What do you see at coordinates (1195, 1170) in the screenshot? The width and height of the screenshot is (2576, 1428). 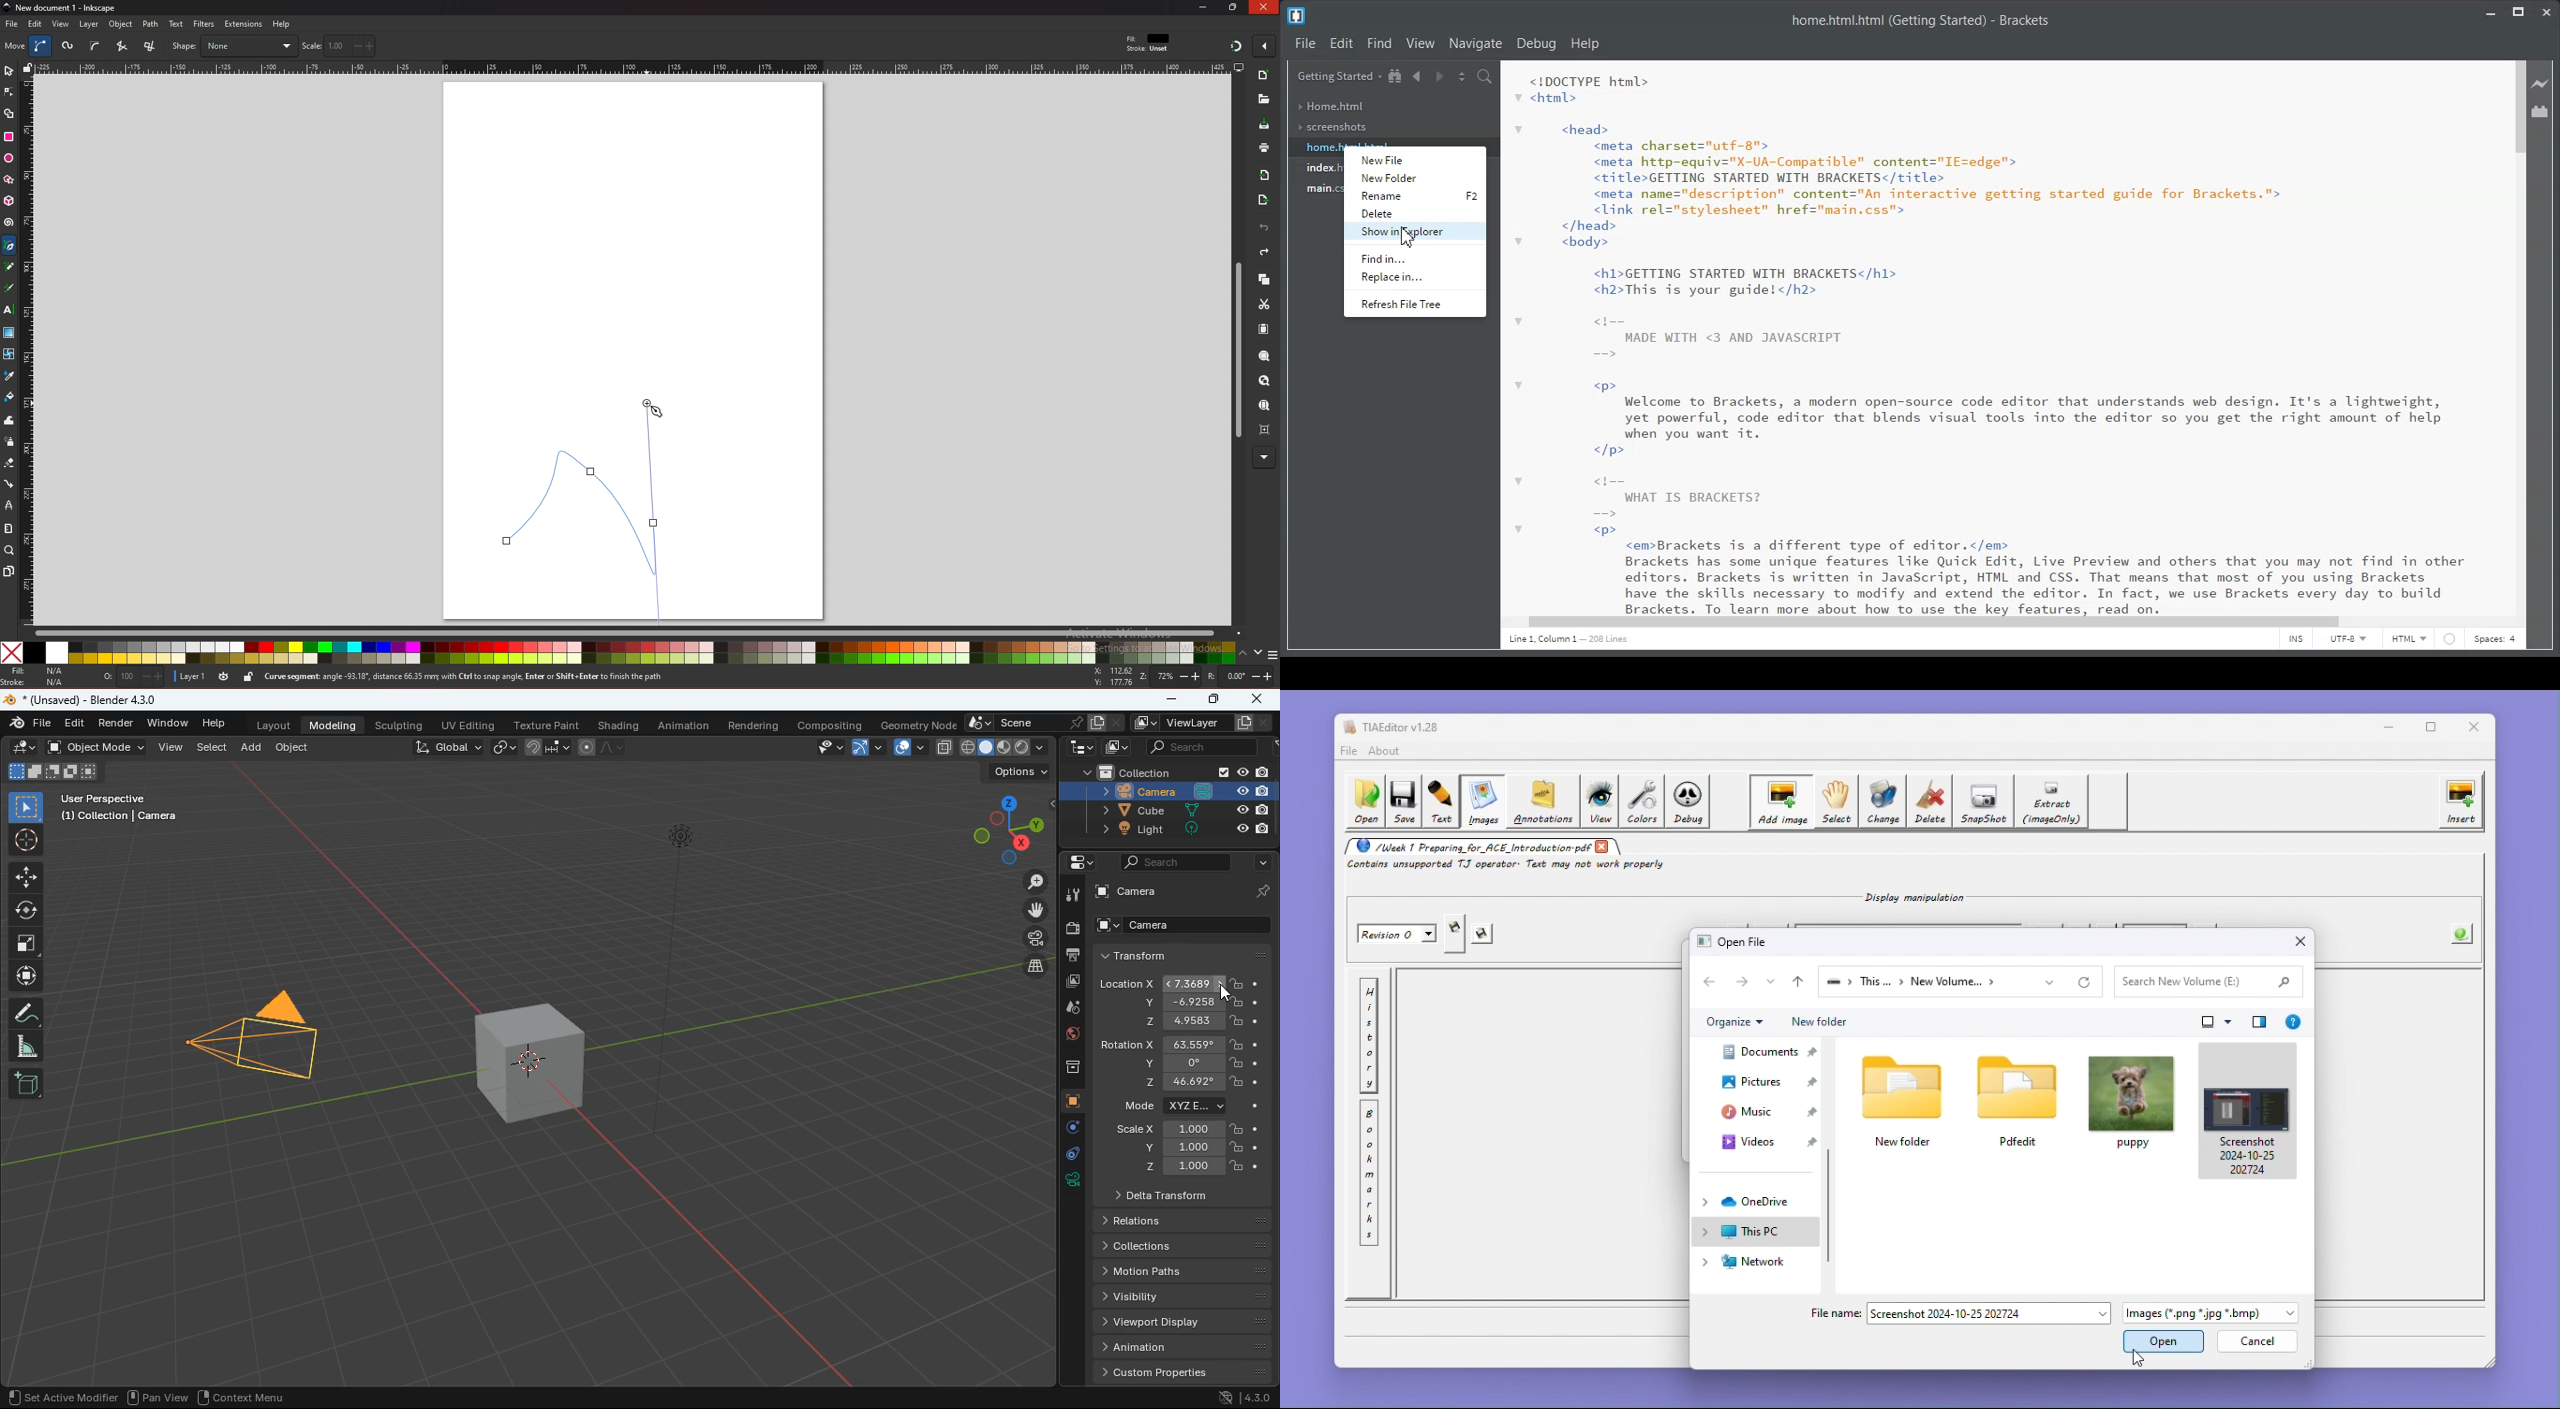 I see `z` at bounding box center [1195, 1170].